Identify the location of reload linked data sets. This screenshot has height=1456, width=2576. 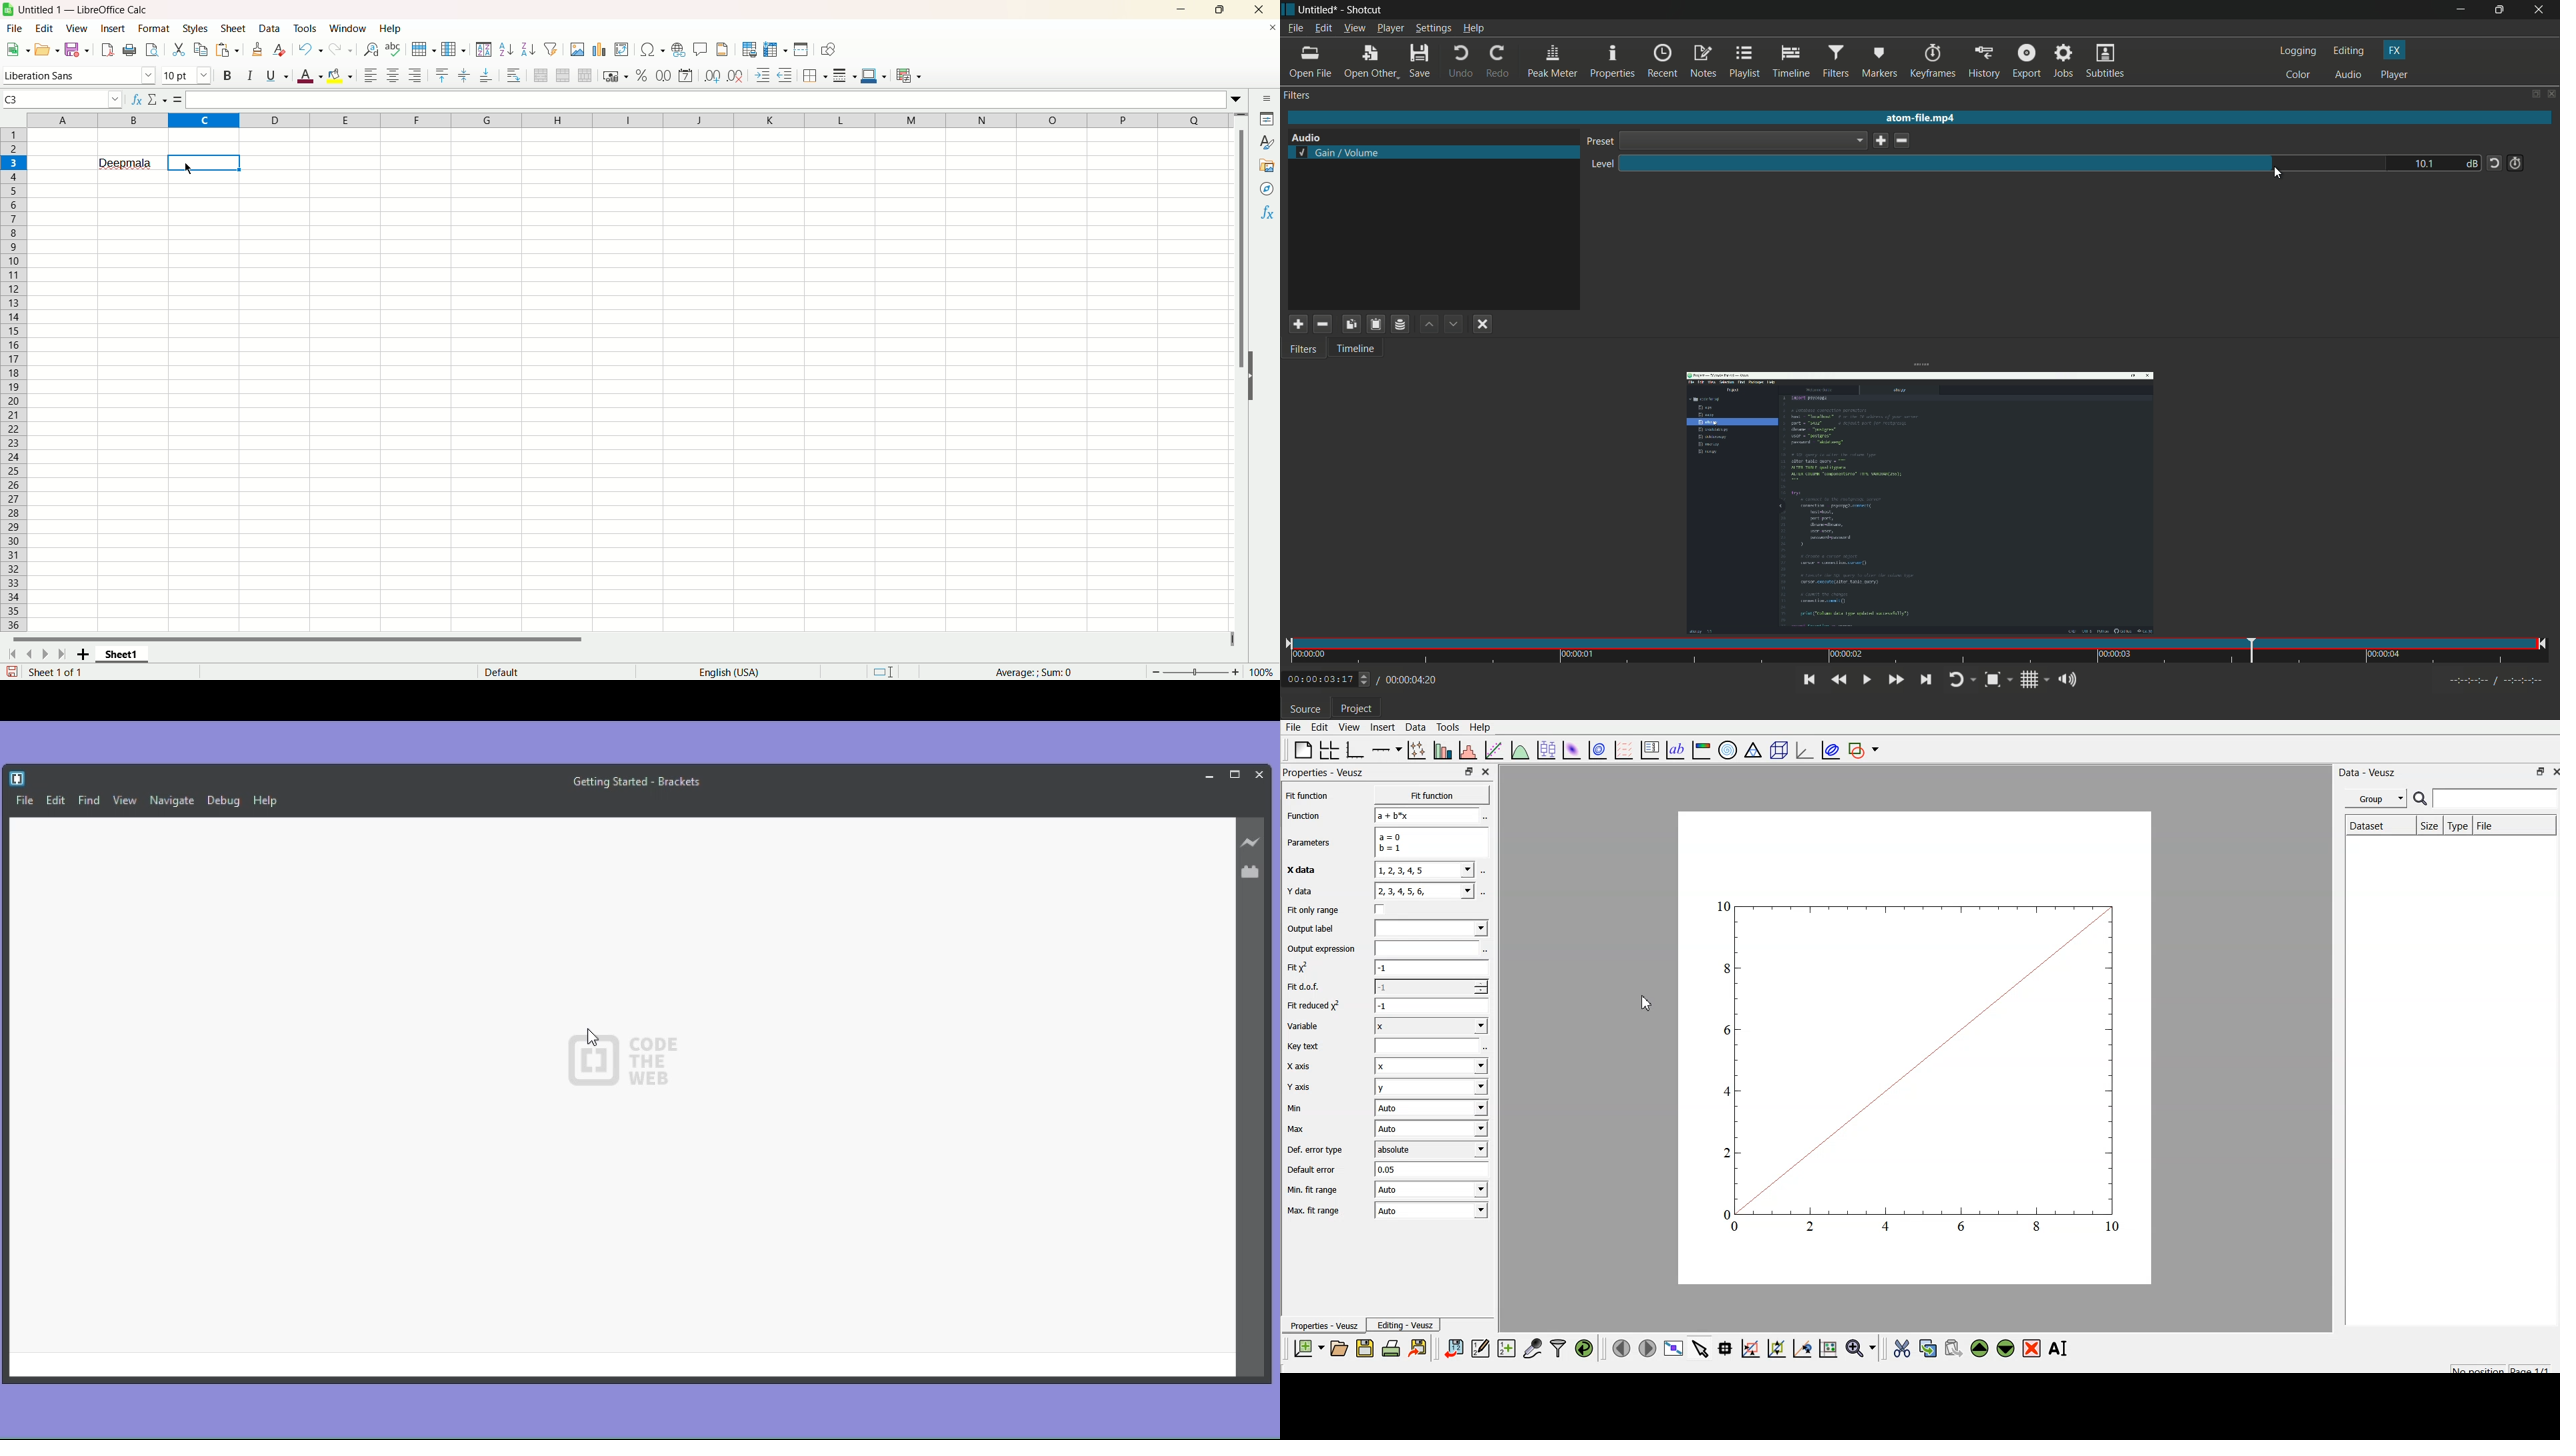
(1586, 1349).